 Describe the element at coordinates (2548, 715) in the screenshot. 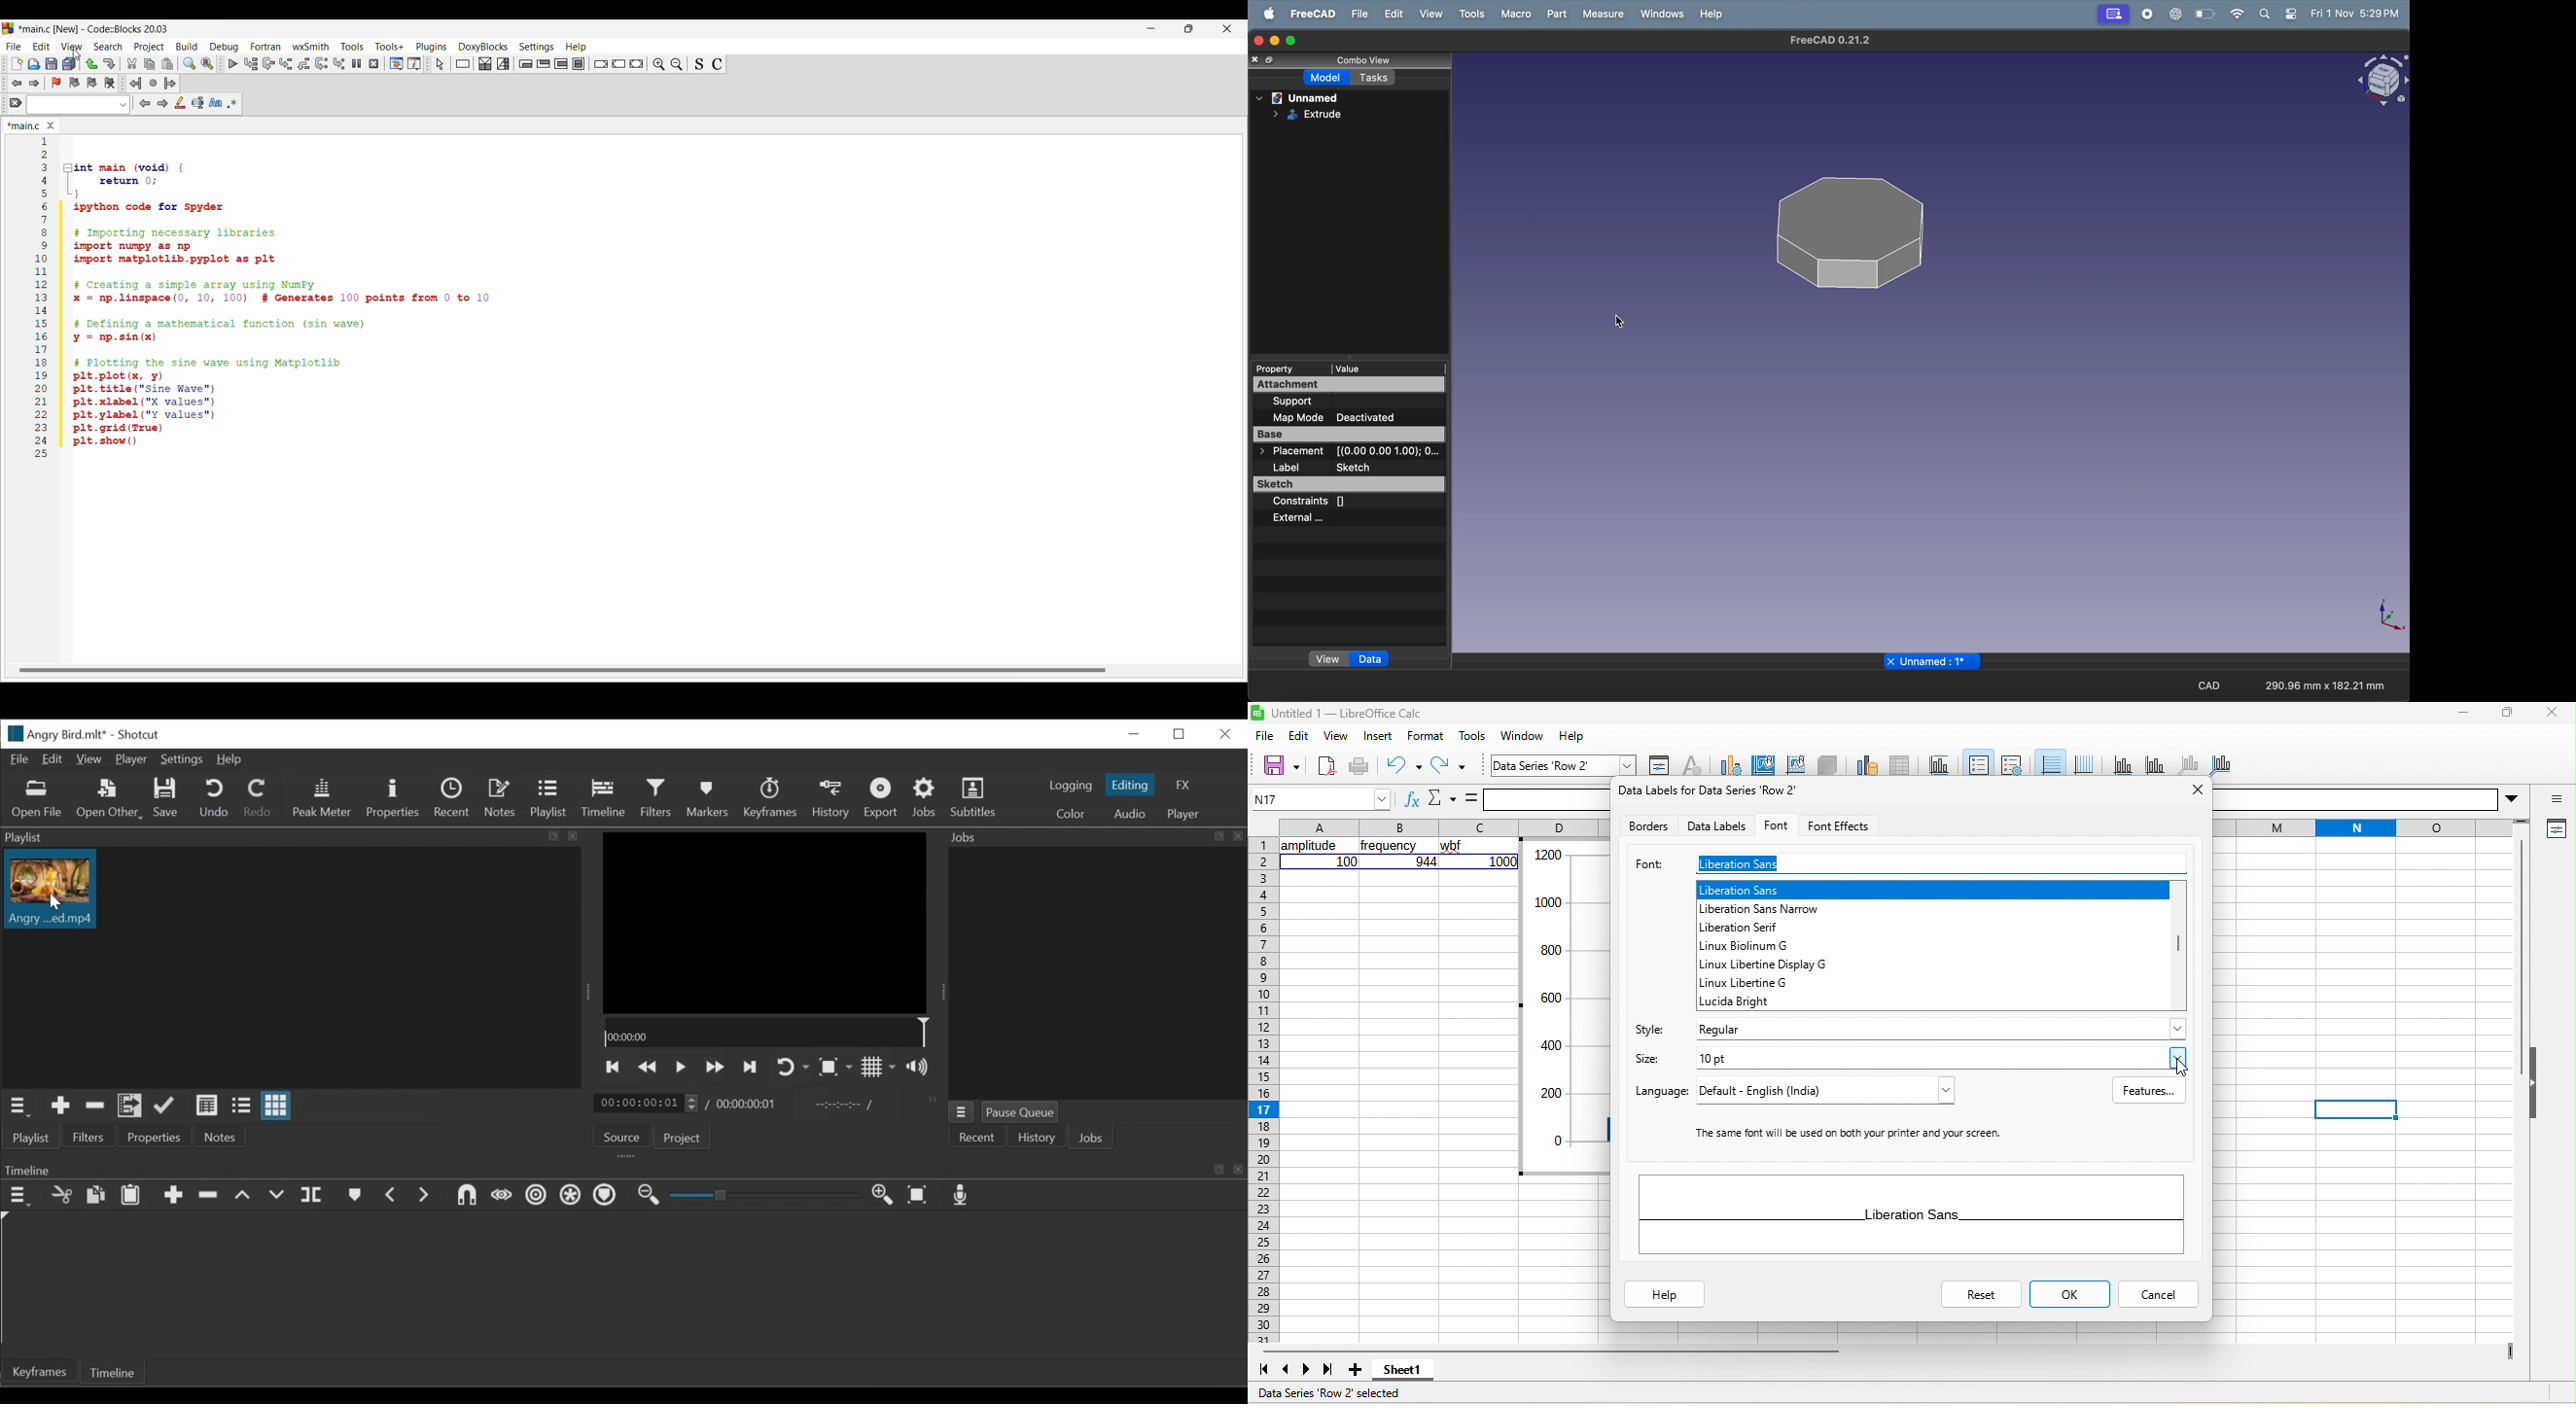

I see `close` at that location.